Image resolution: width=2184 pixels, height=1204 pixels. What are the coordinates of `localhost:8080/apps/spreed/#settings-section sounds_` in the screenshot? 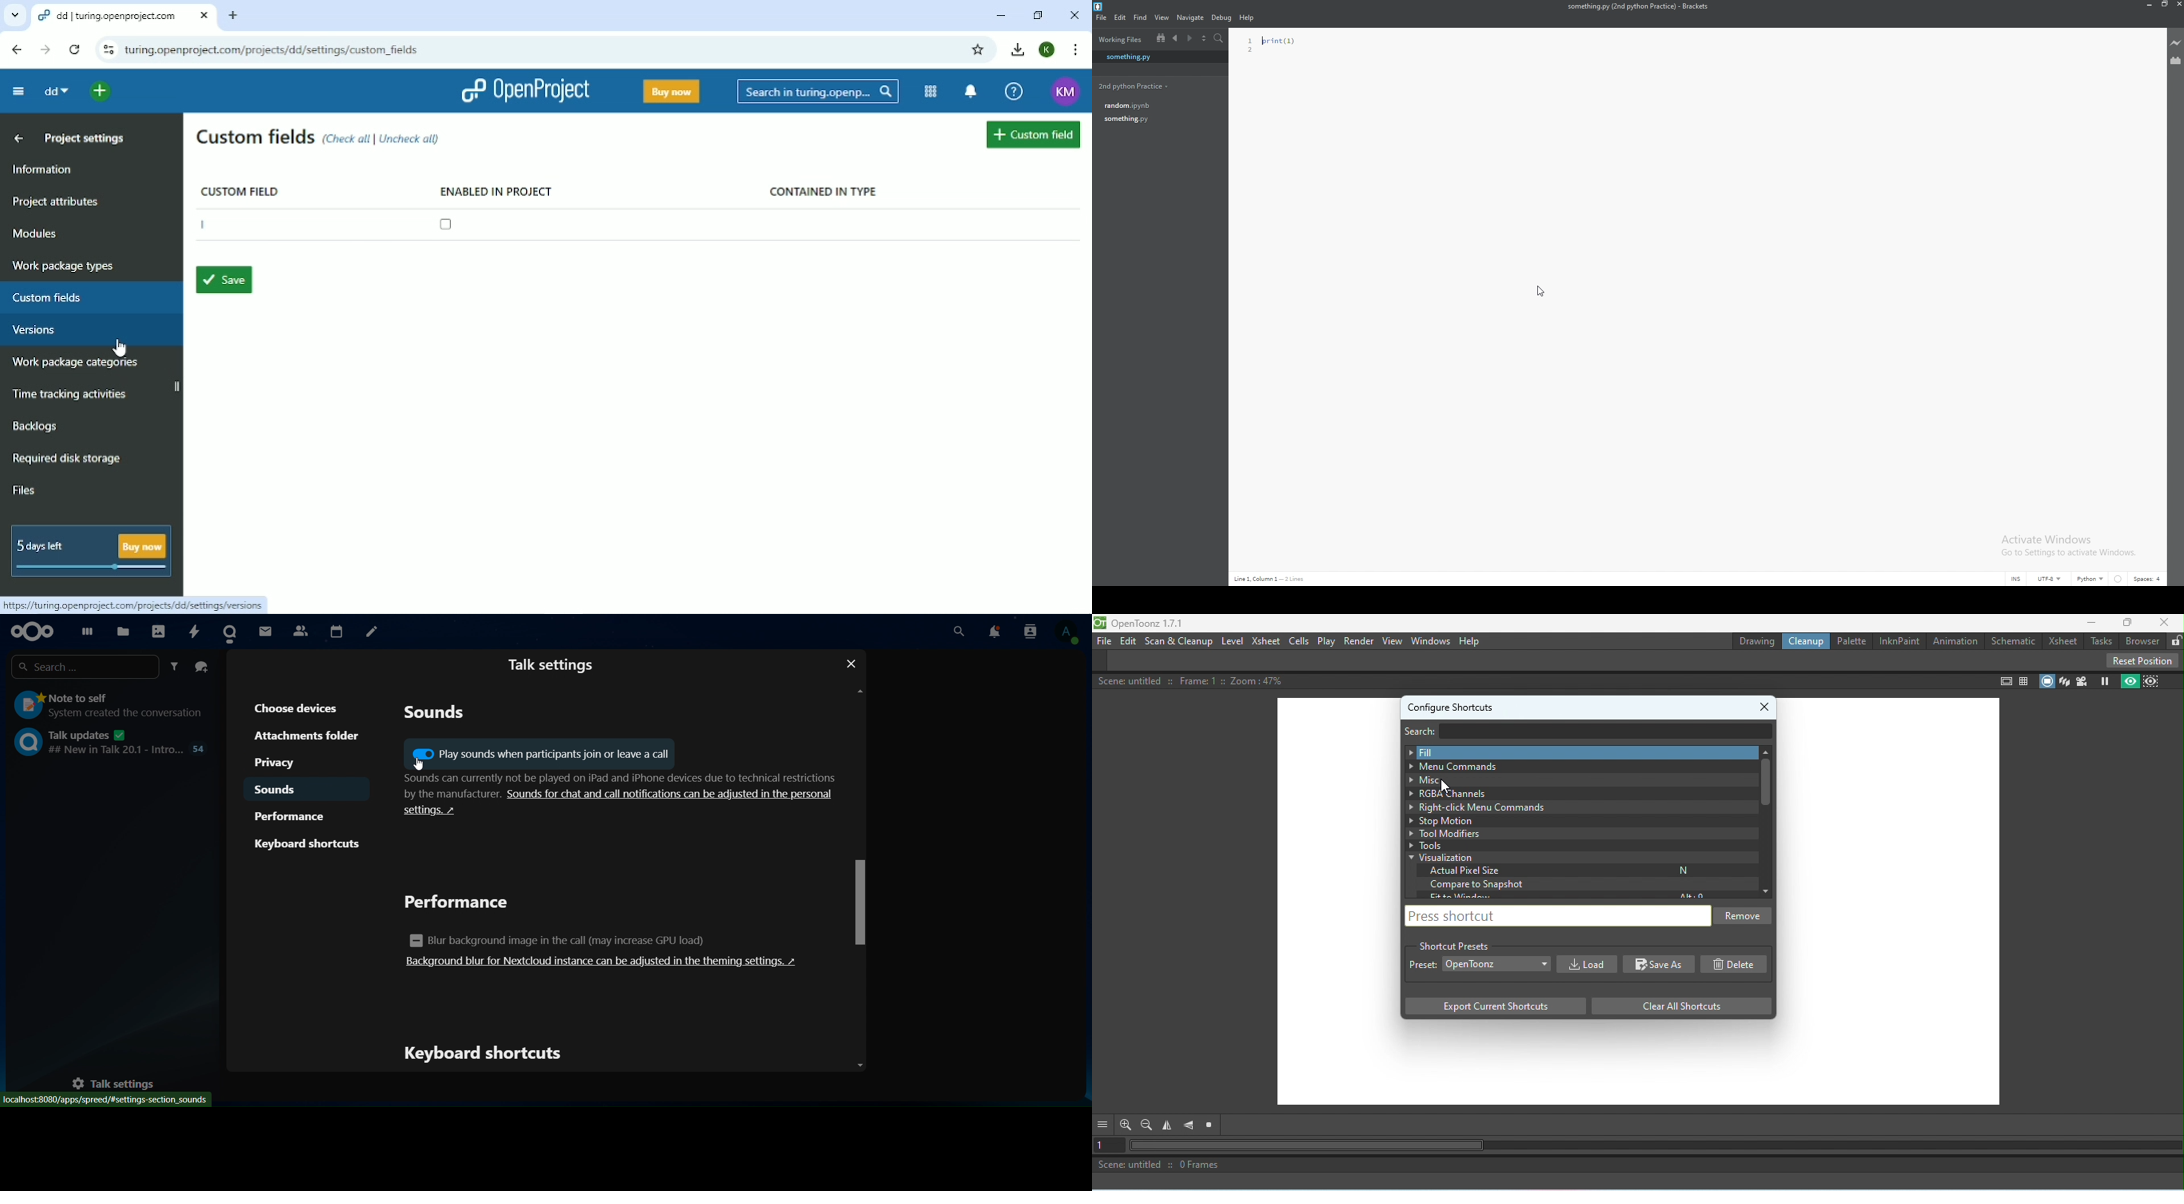 It's located at (105, 1100).